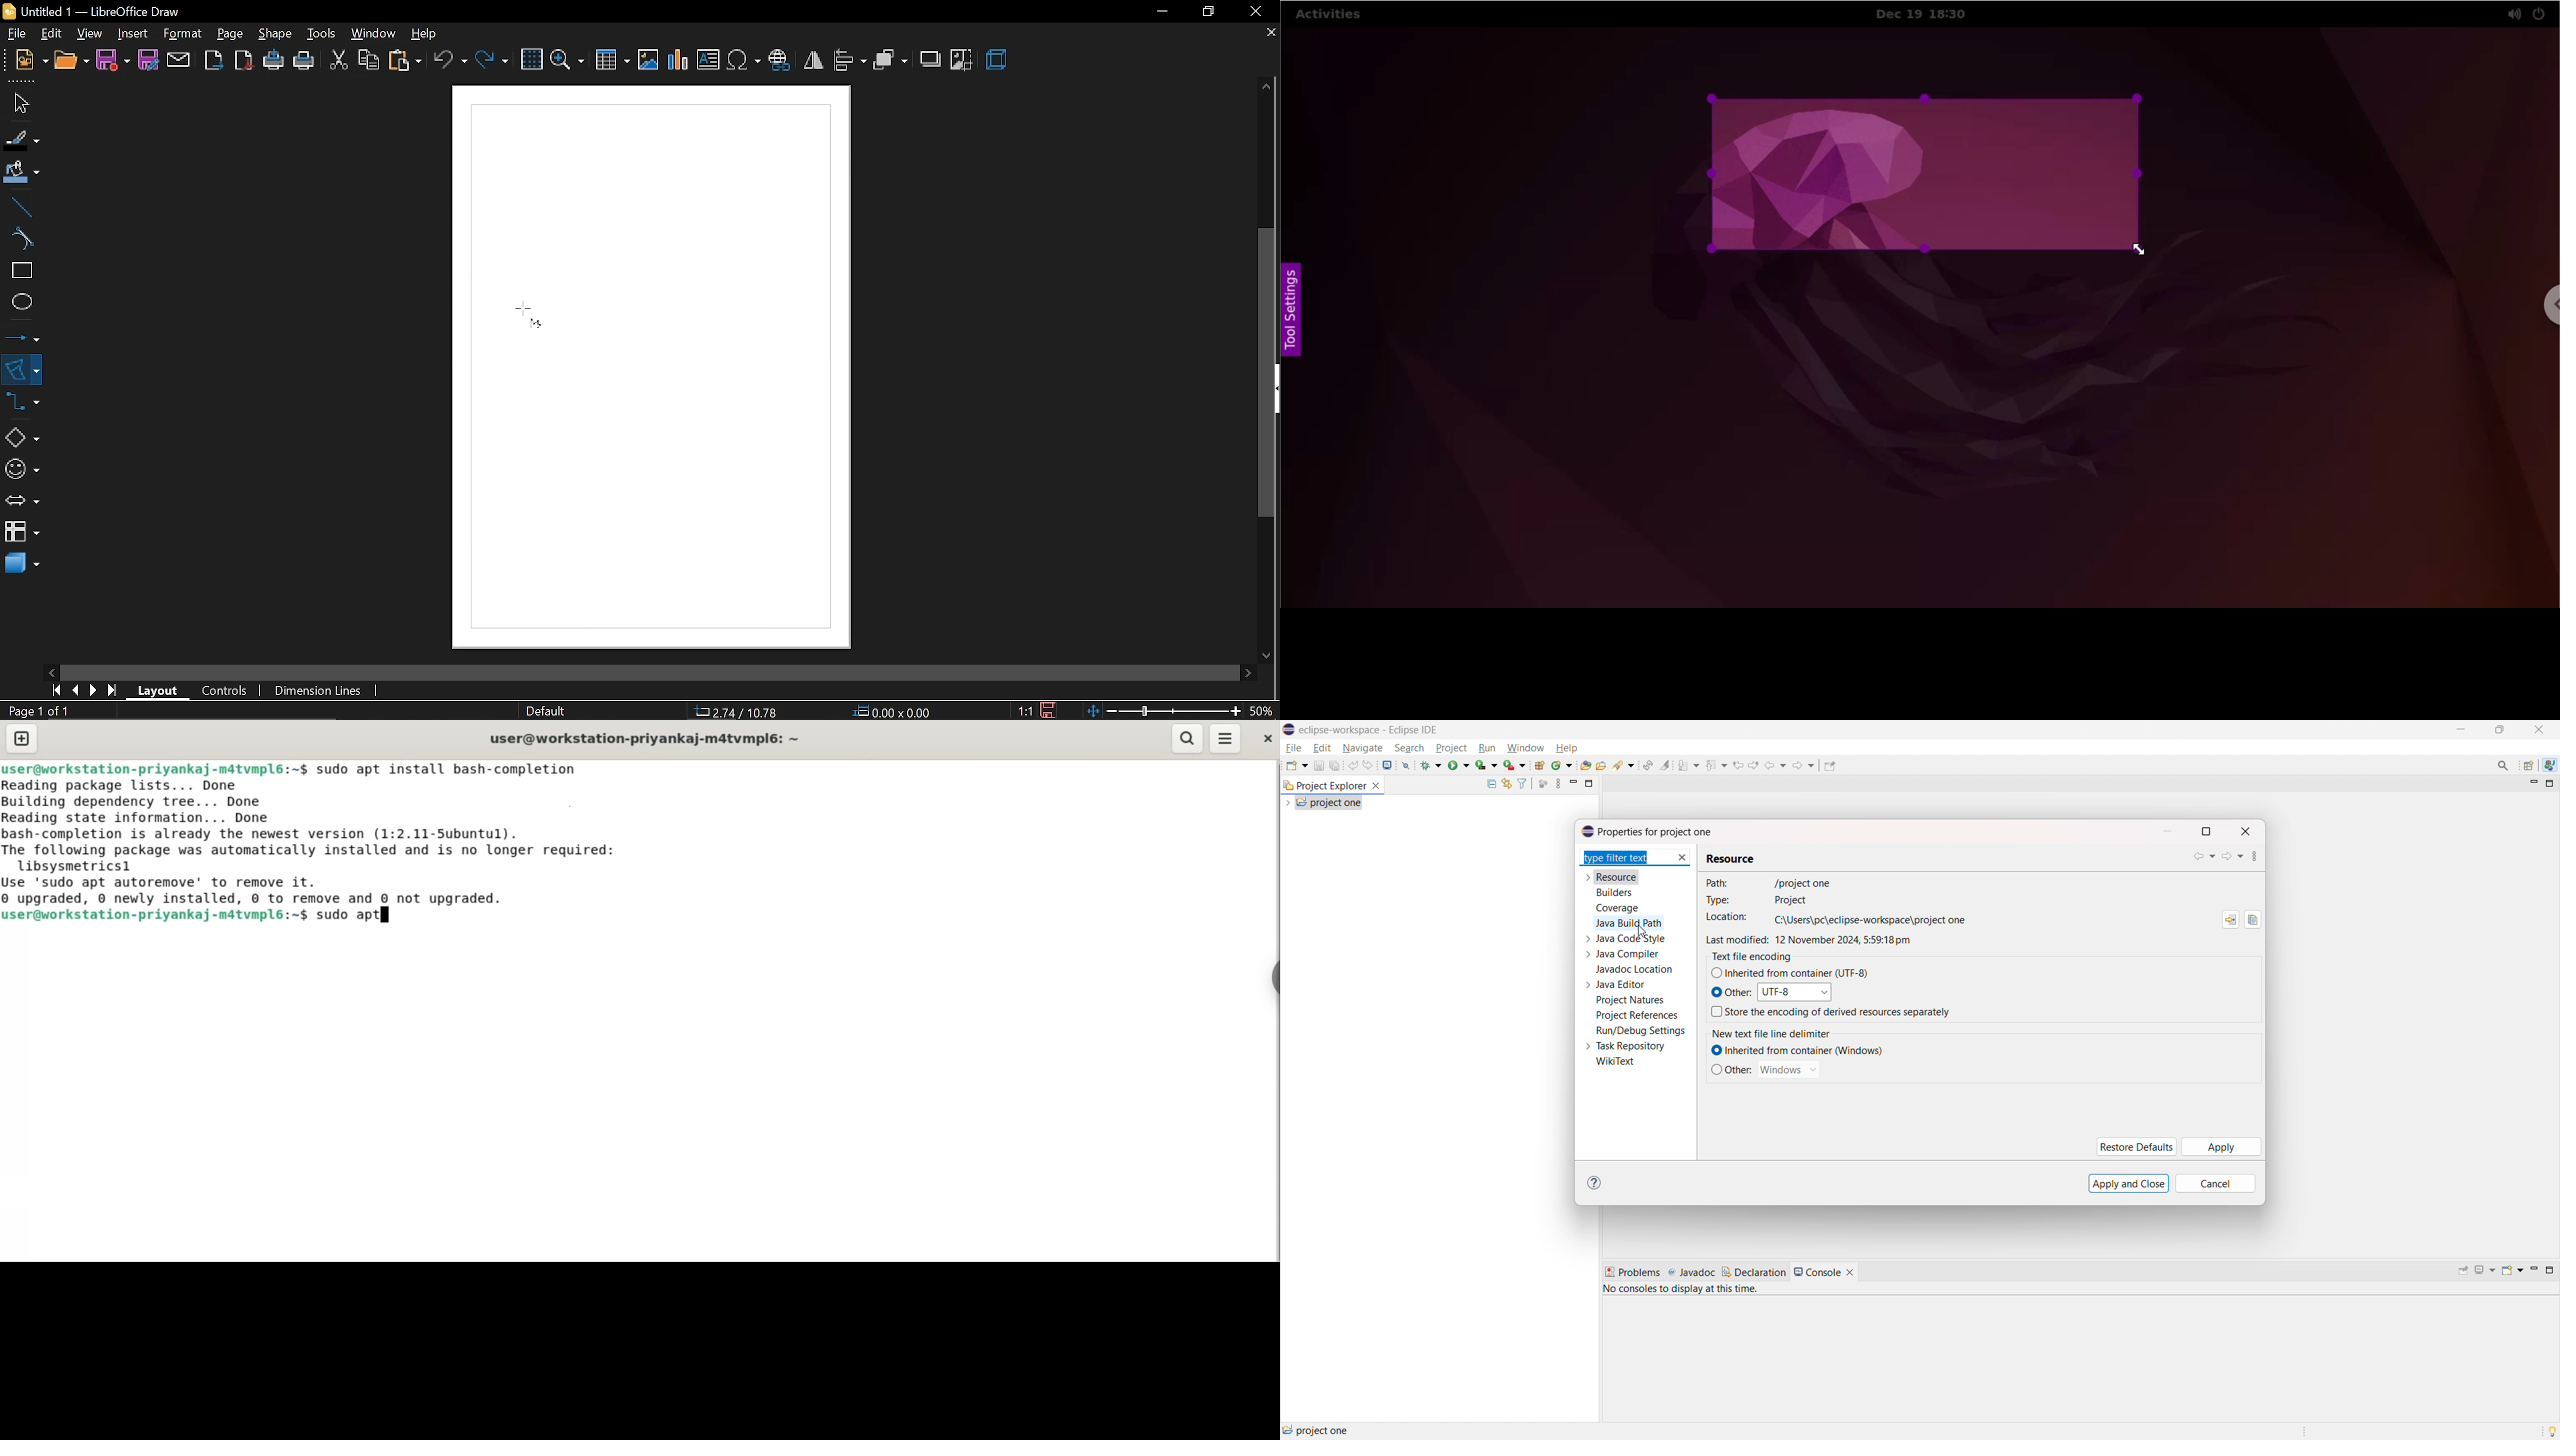  Describe the element at coordinates (427, 34) in the screenshot. I see `help` at that location.